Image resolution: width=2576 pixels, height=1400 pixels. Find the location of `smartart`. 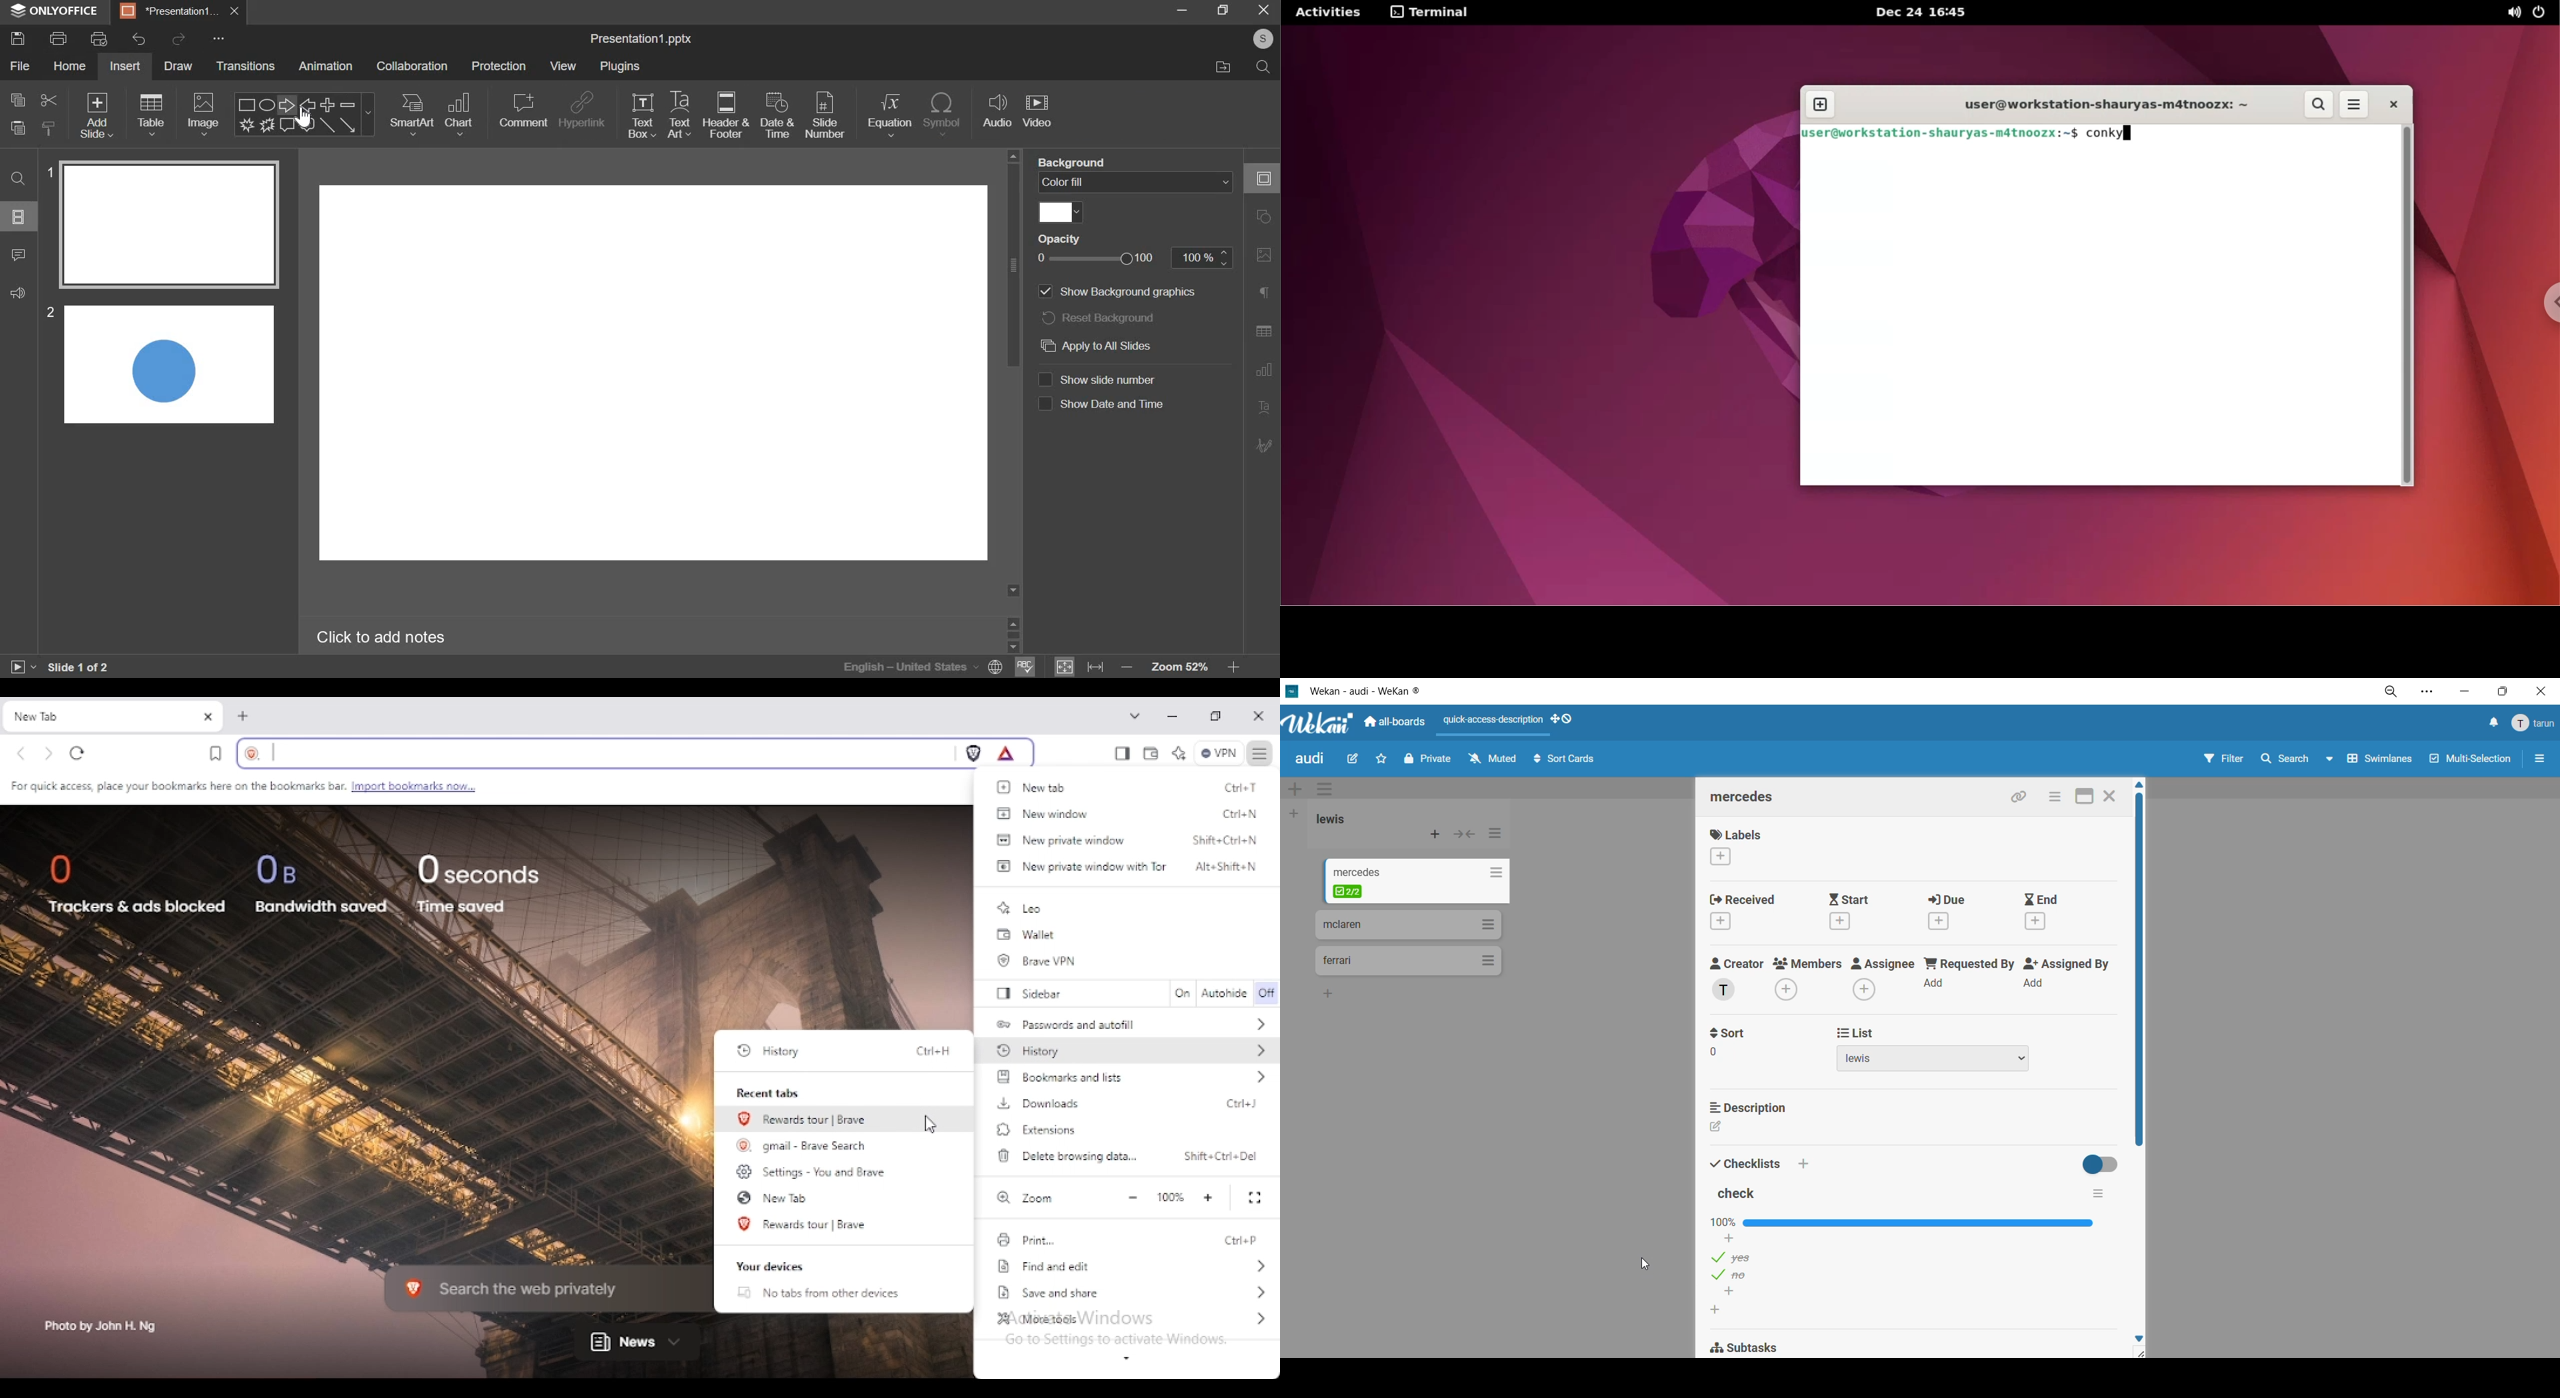

smartart is located at coordinates (413, 115).